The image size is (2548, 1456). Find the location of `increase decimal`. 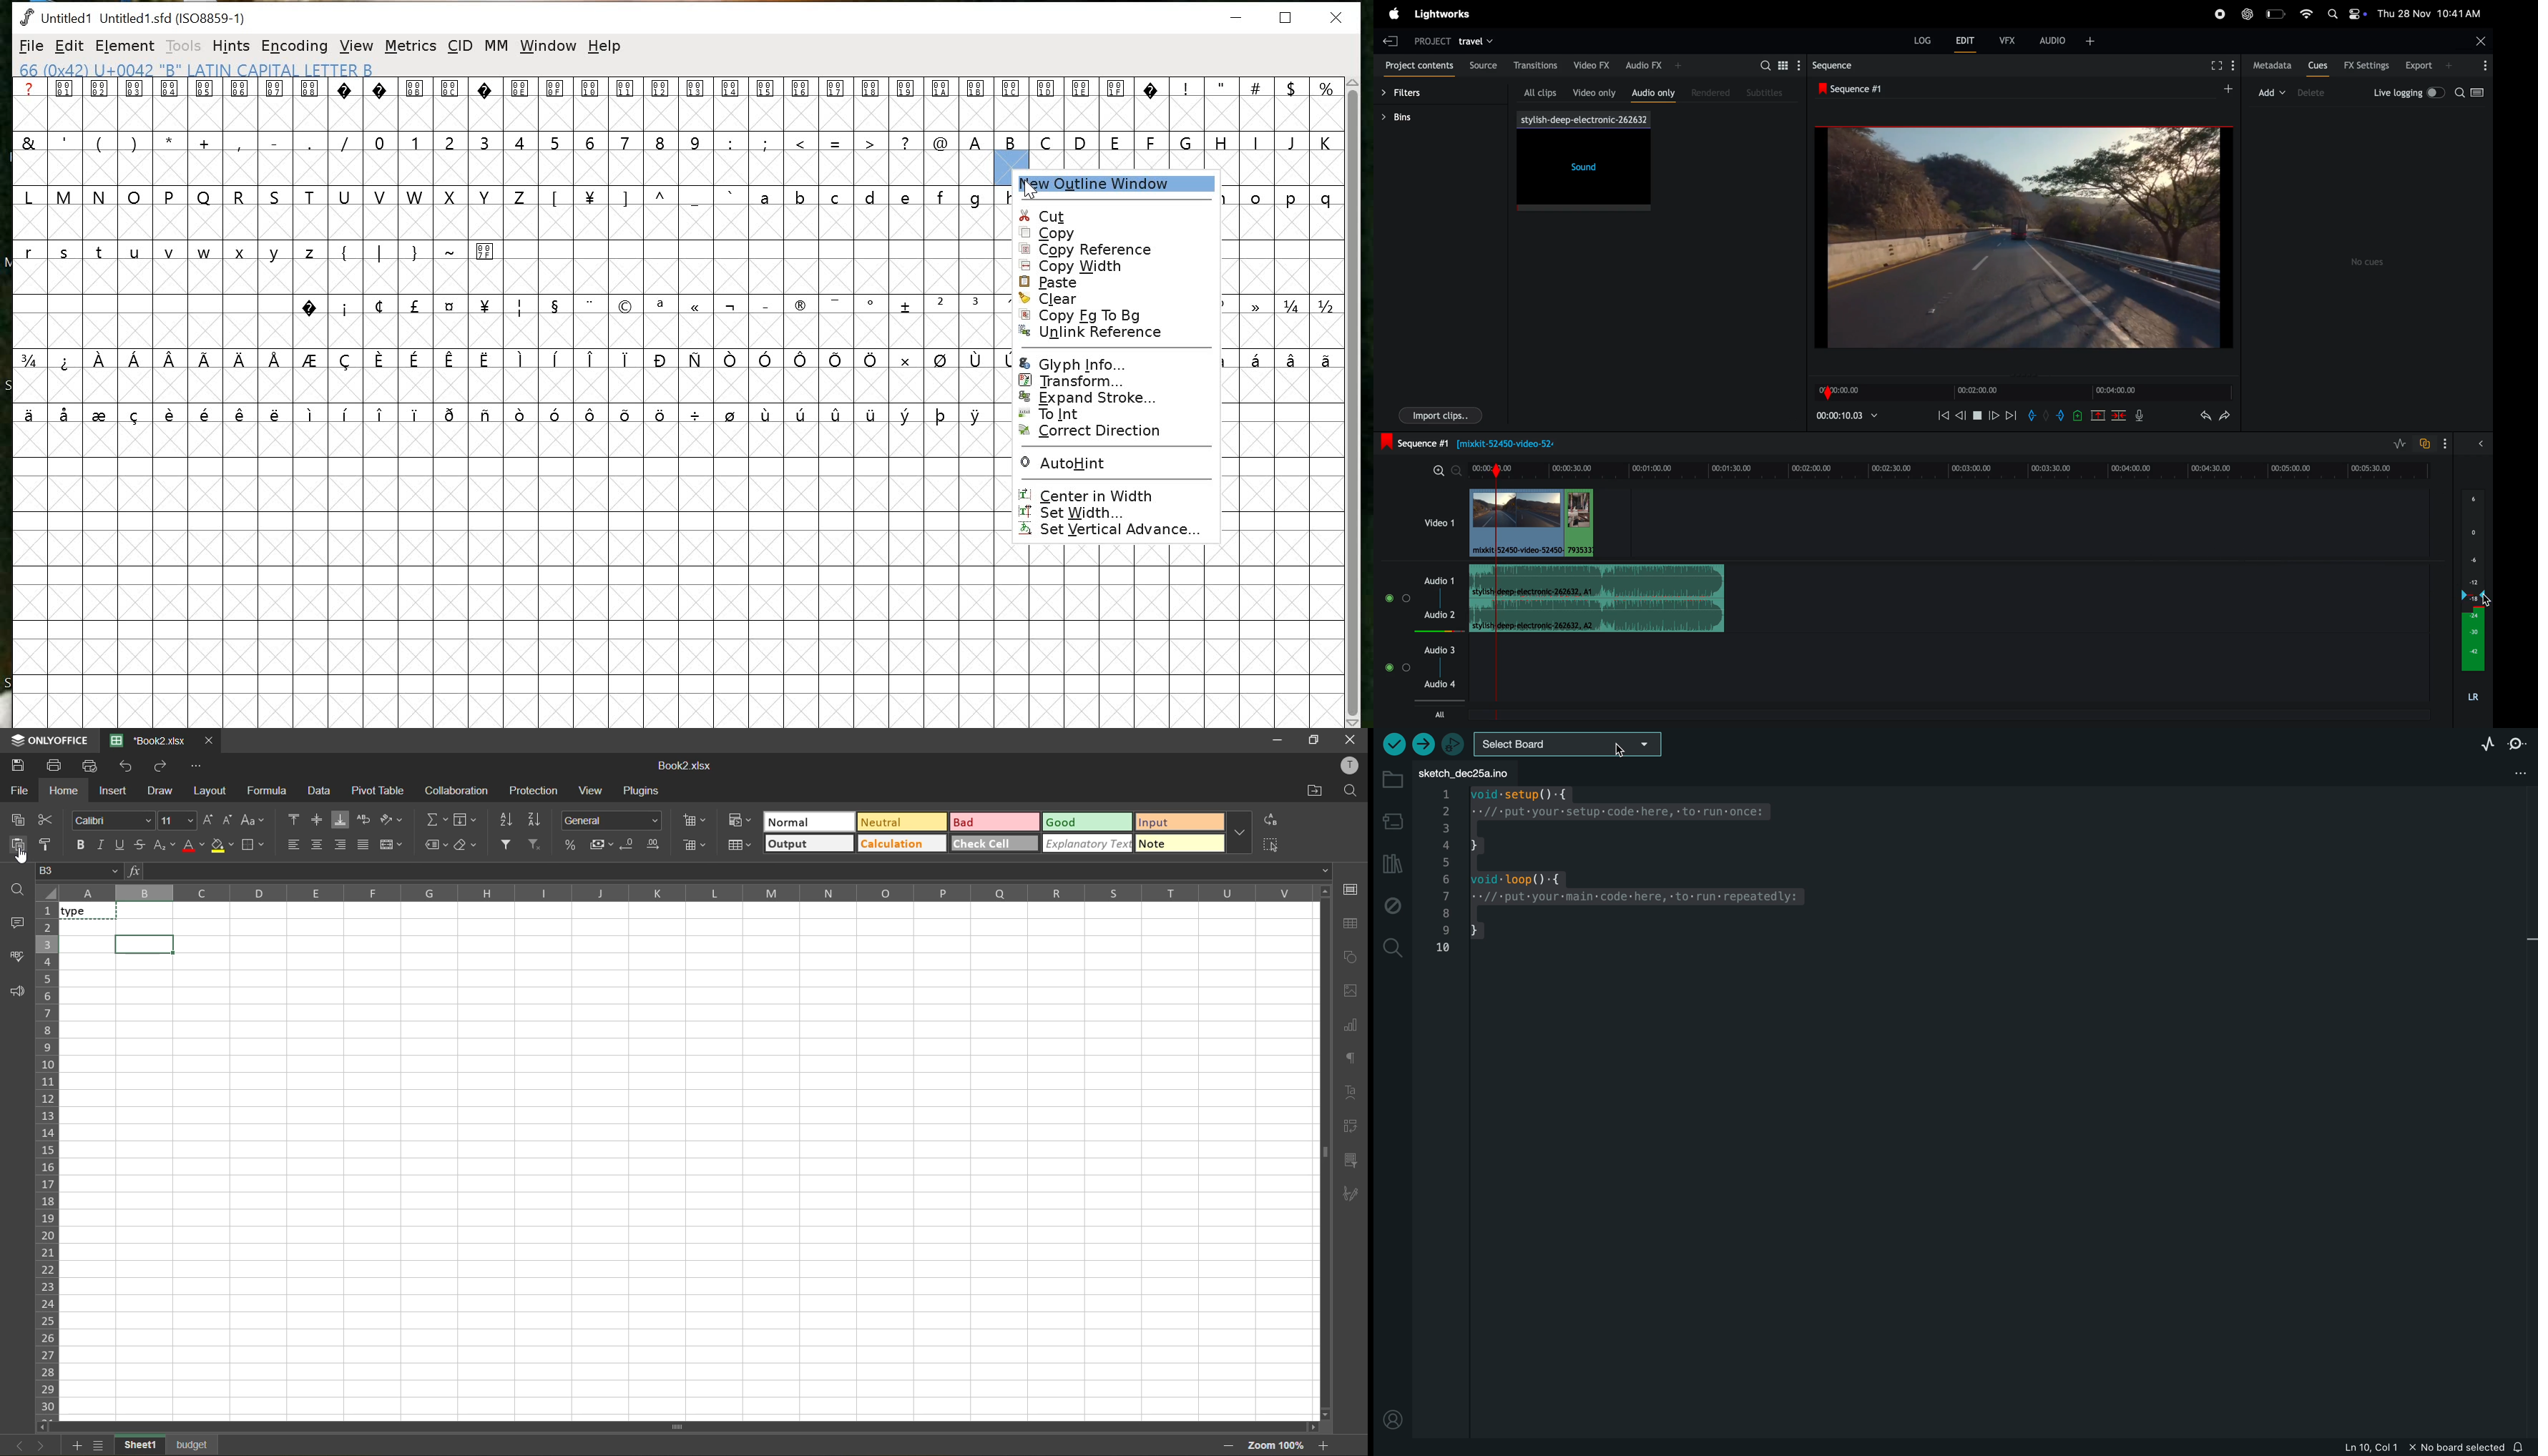

increase decimal is located at coordinates (654, 844).